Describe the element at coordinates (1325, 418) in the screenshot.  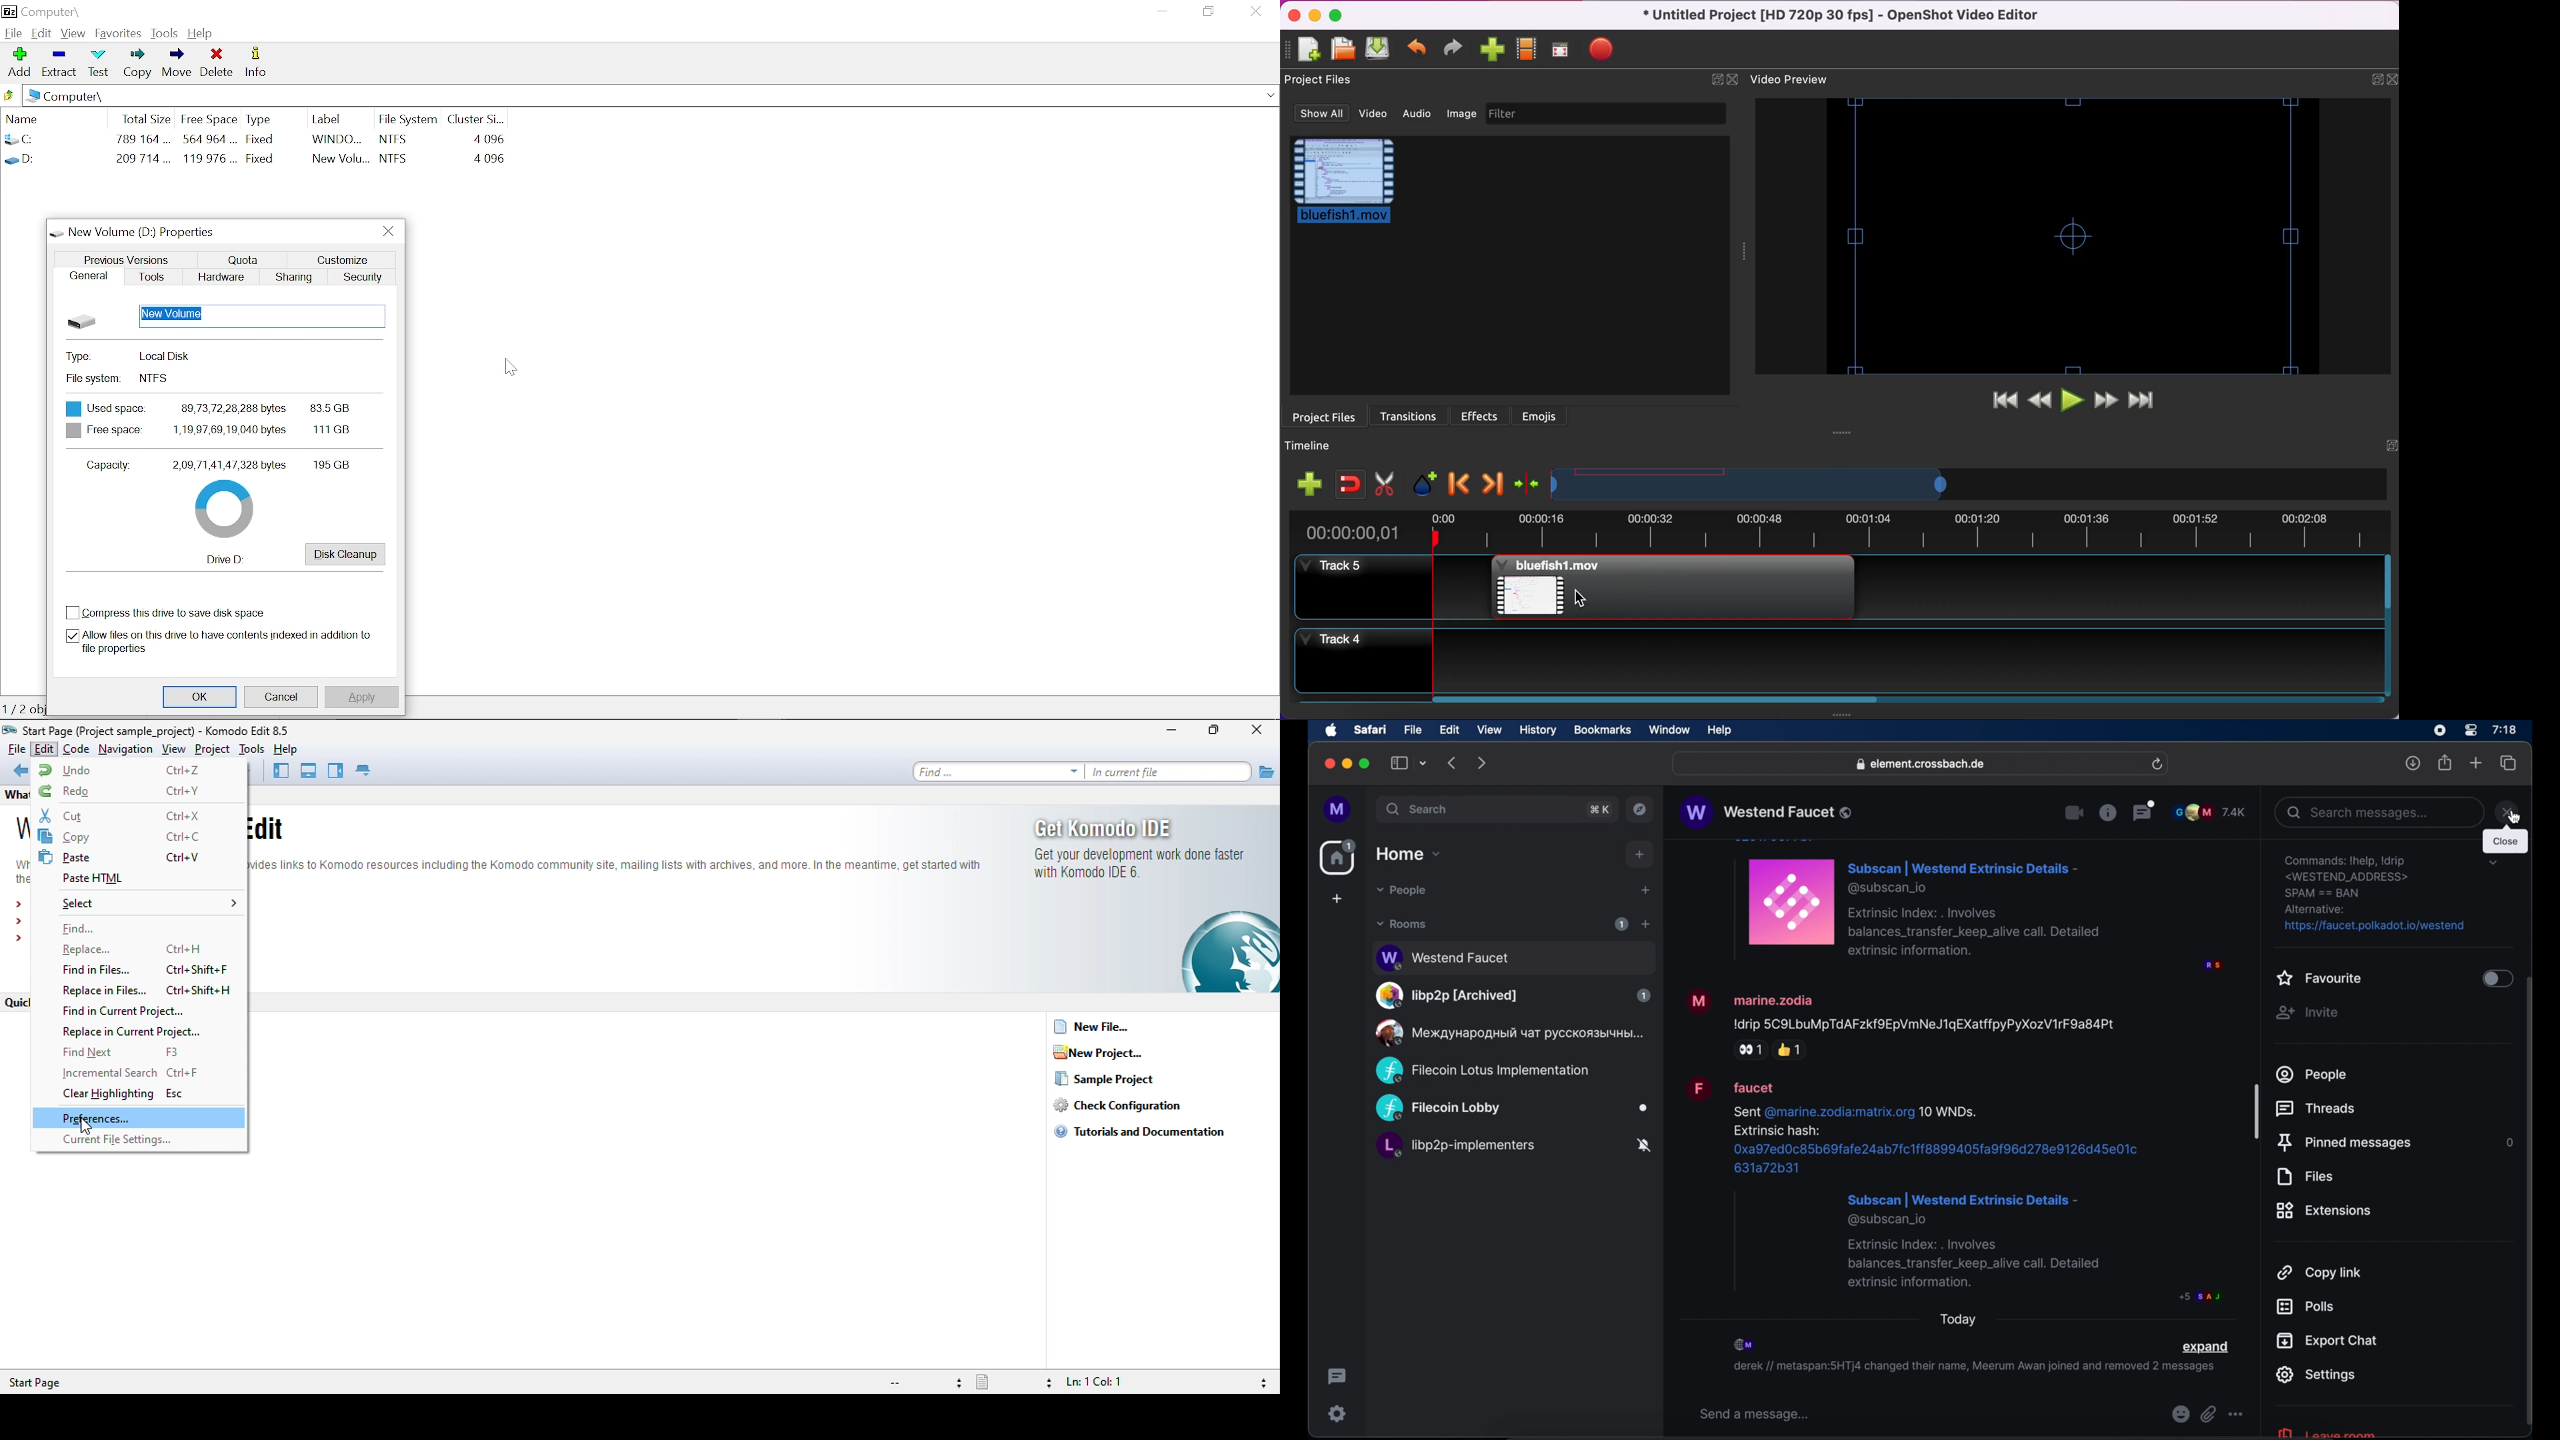
I see `project files` at that location.